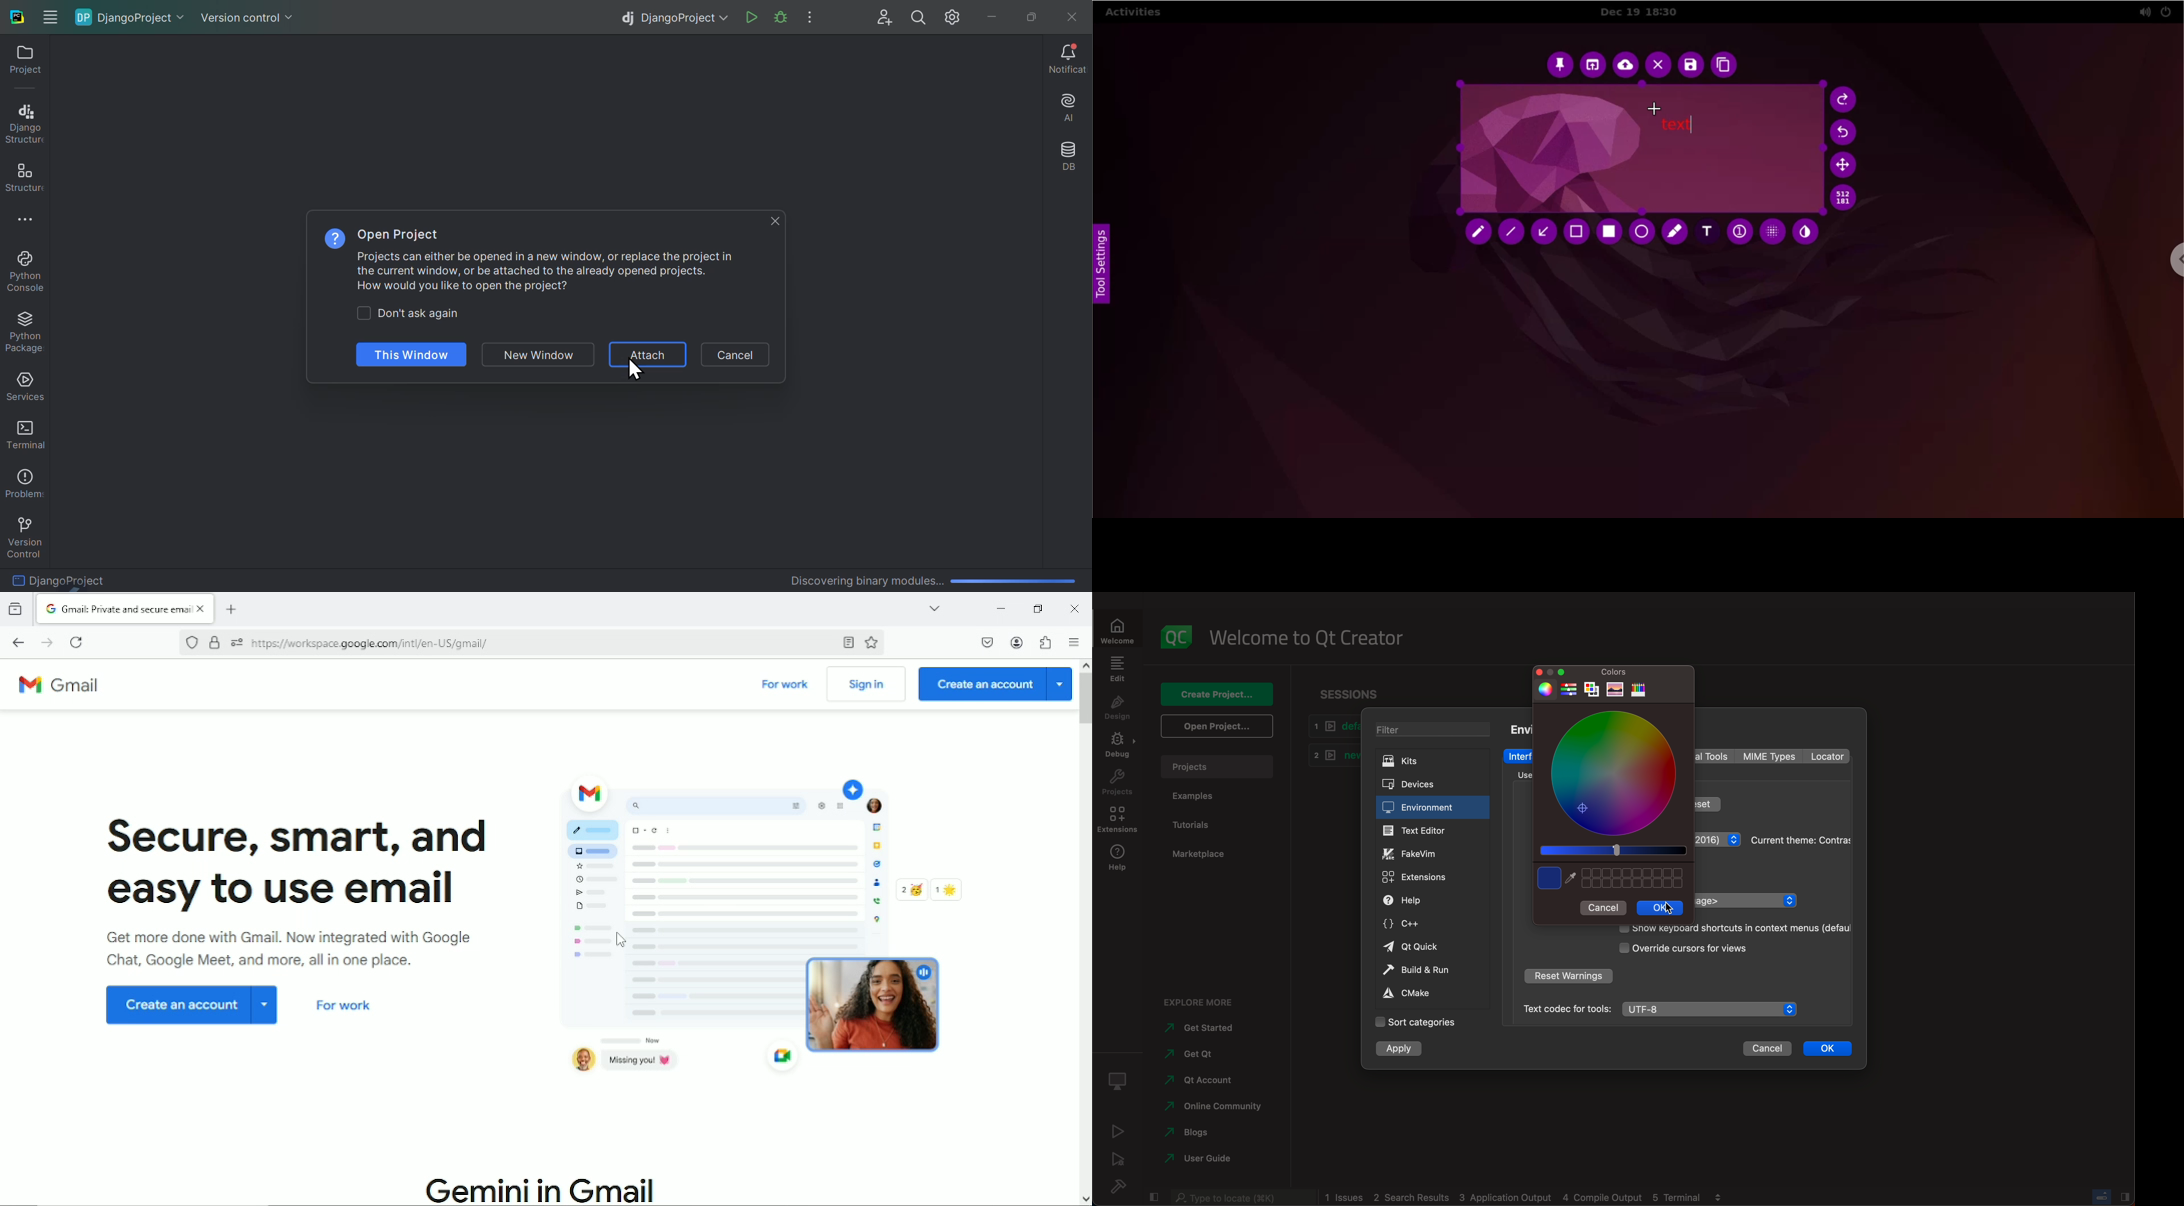 The image size is (2184, 1232). I want to click on Account, so click(1019, 642).